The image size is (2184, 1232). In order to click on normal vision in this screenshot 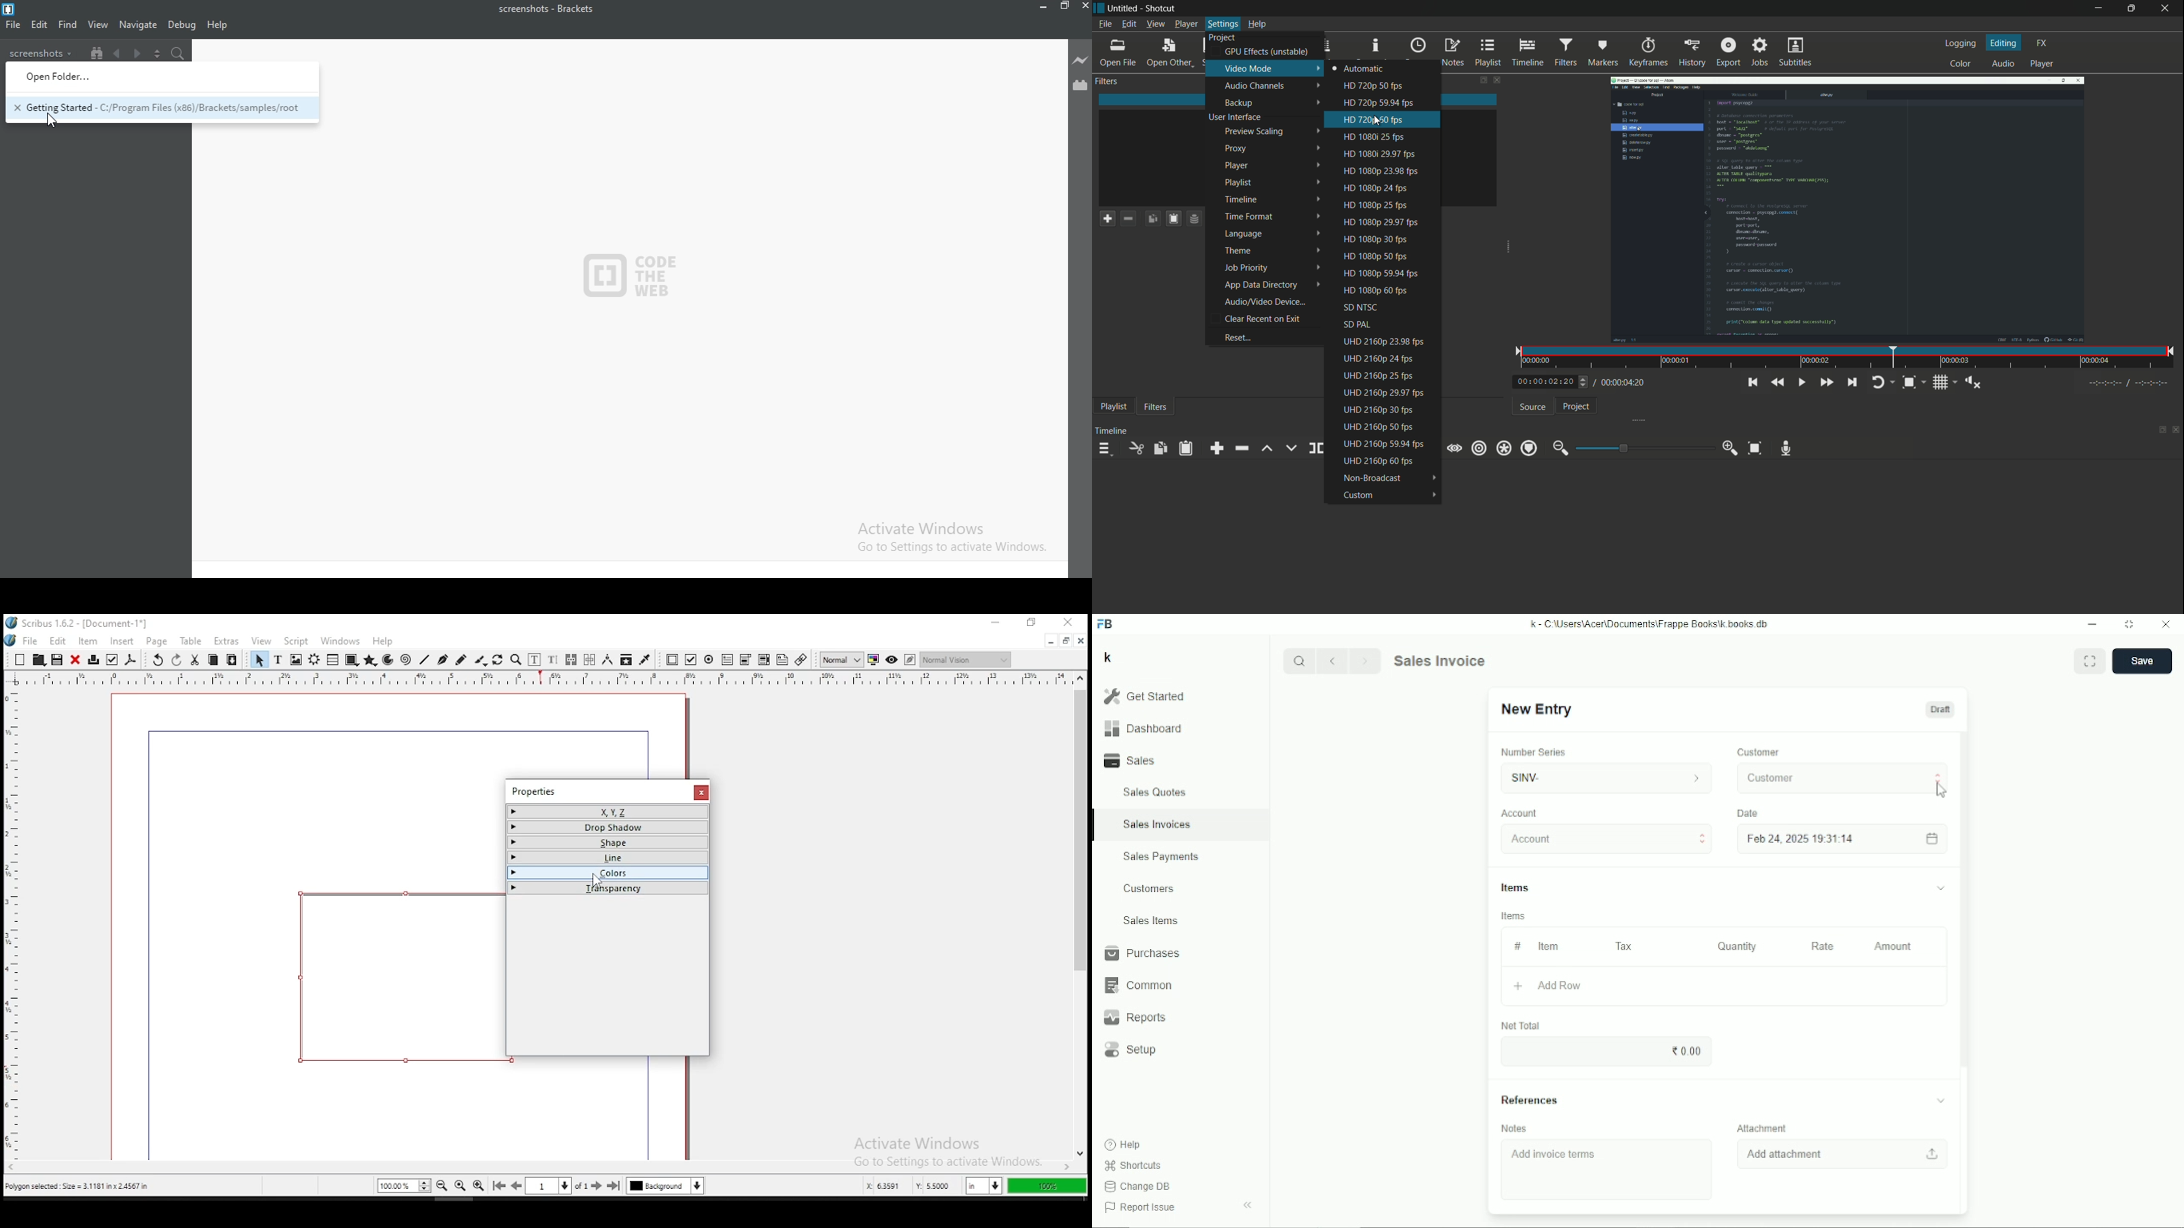, I will do `click(966, 660)`.